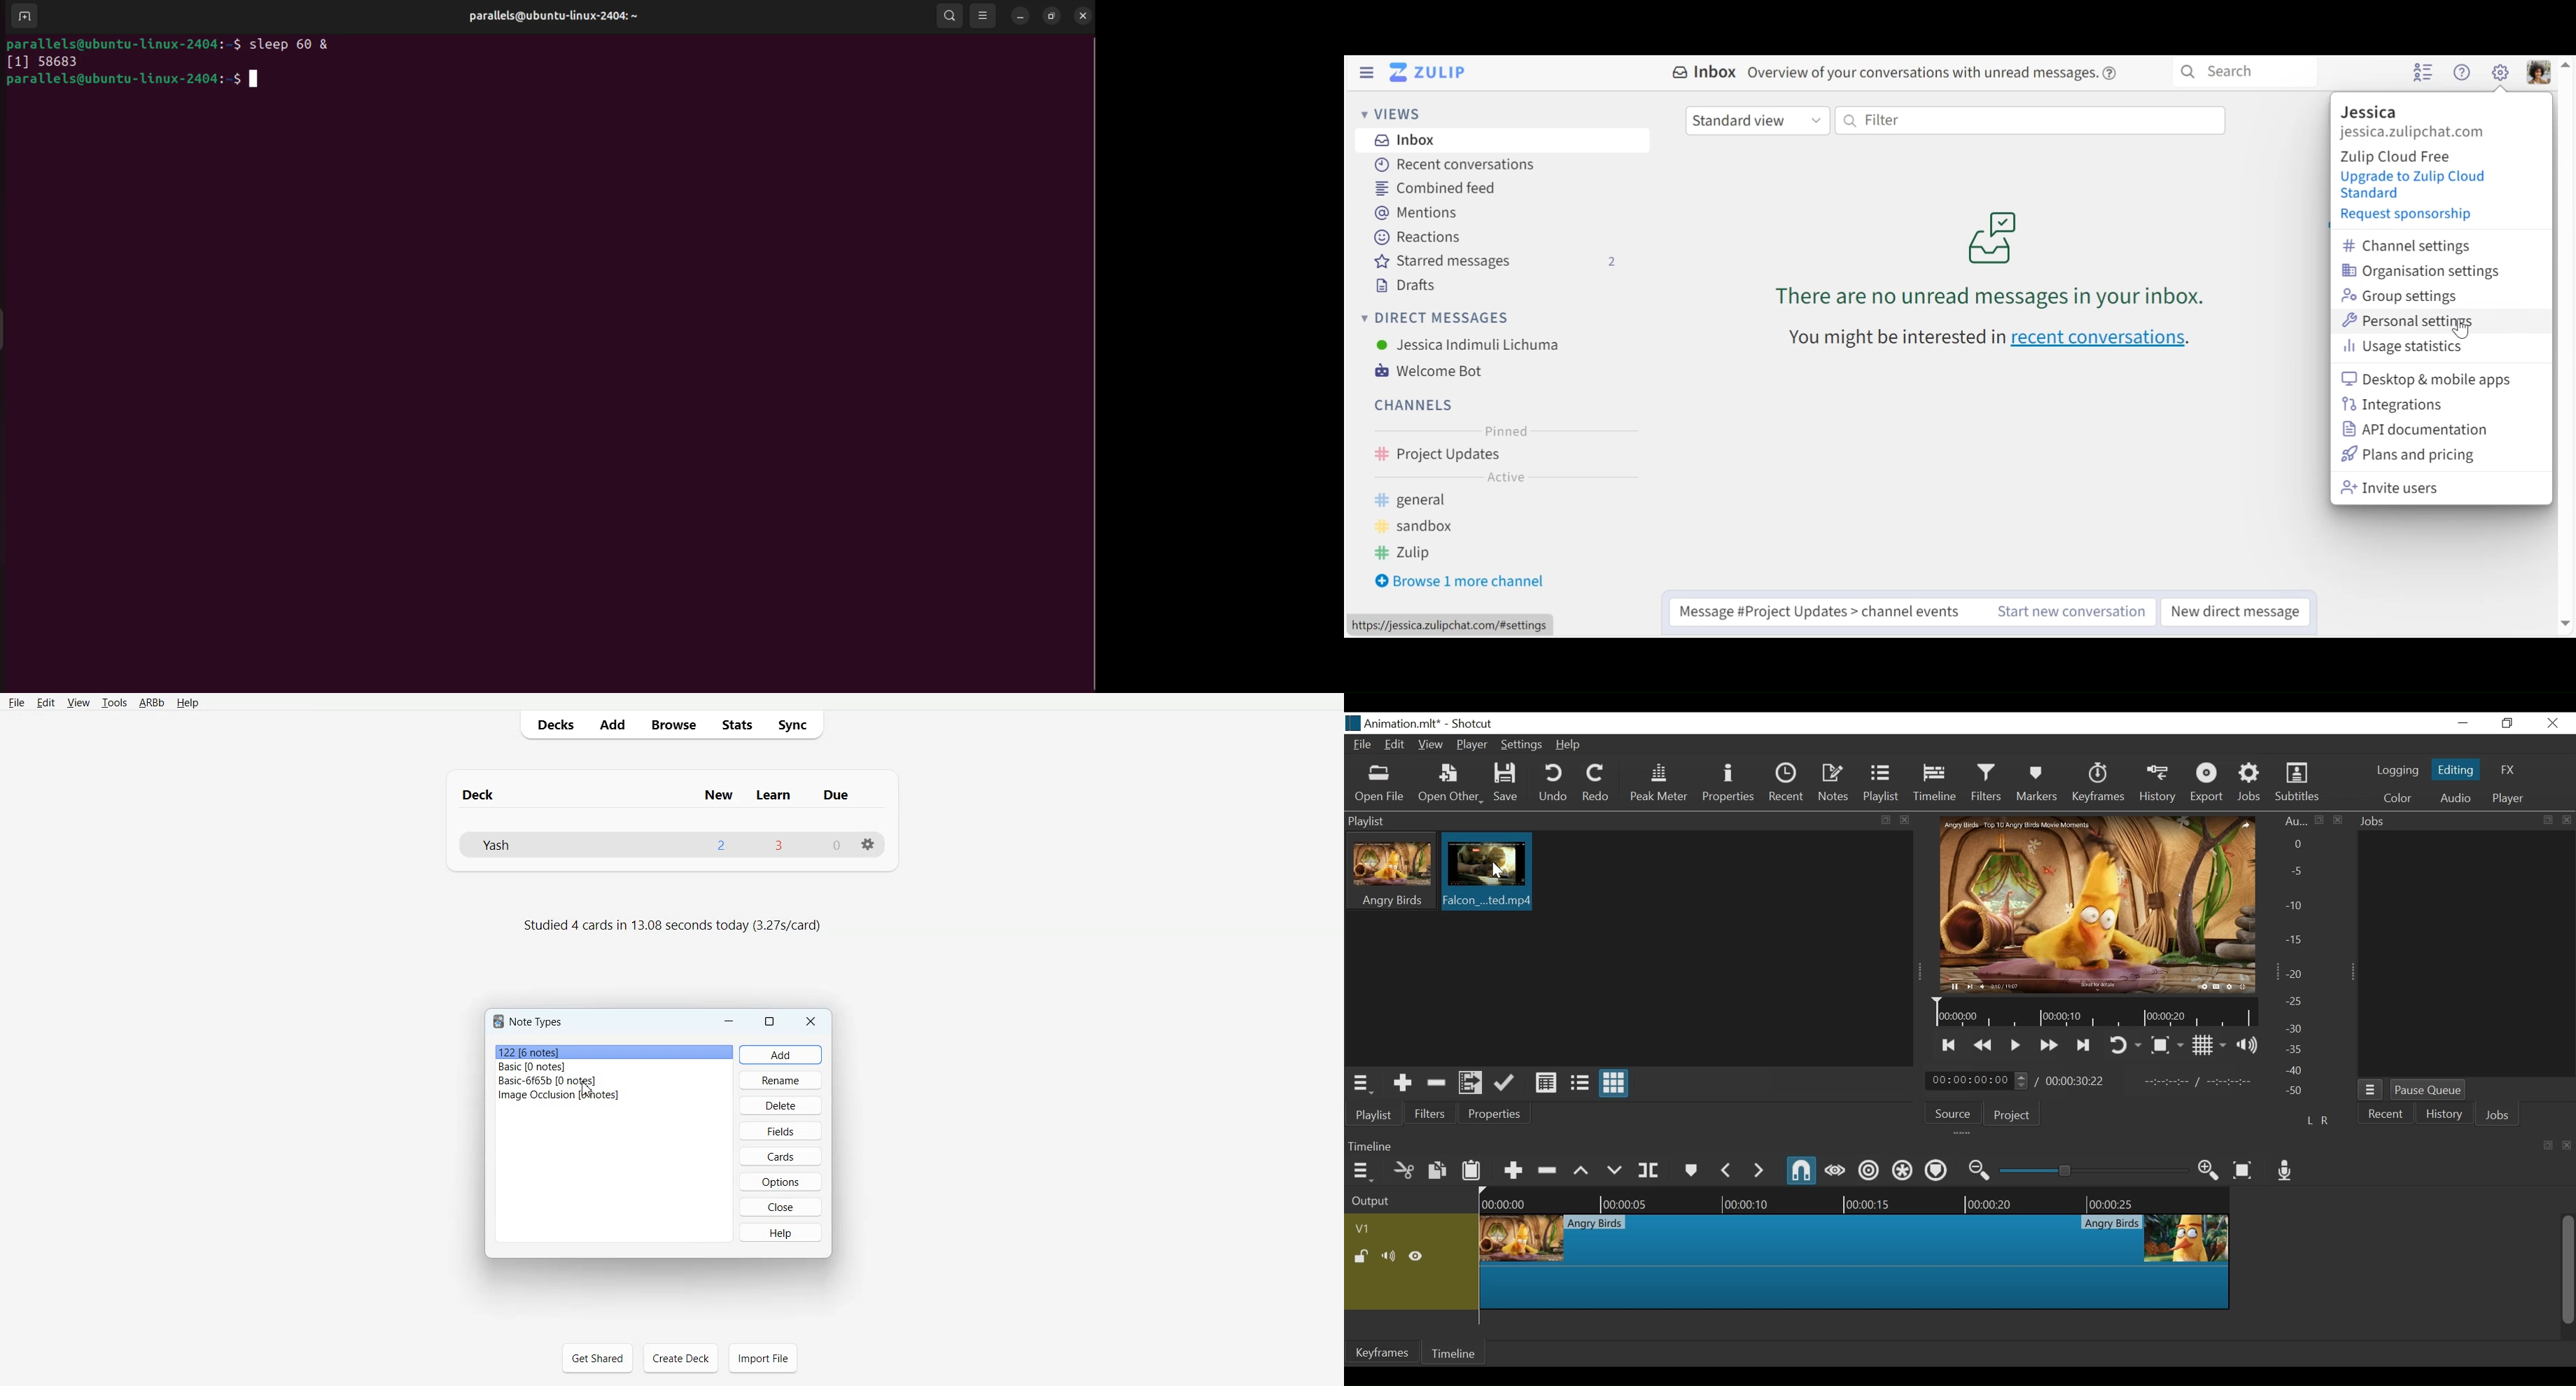 The height and width of the screenshot is (1400, 2576). I want to click on Previous Marker, so click(1726, 1169).